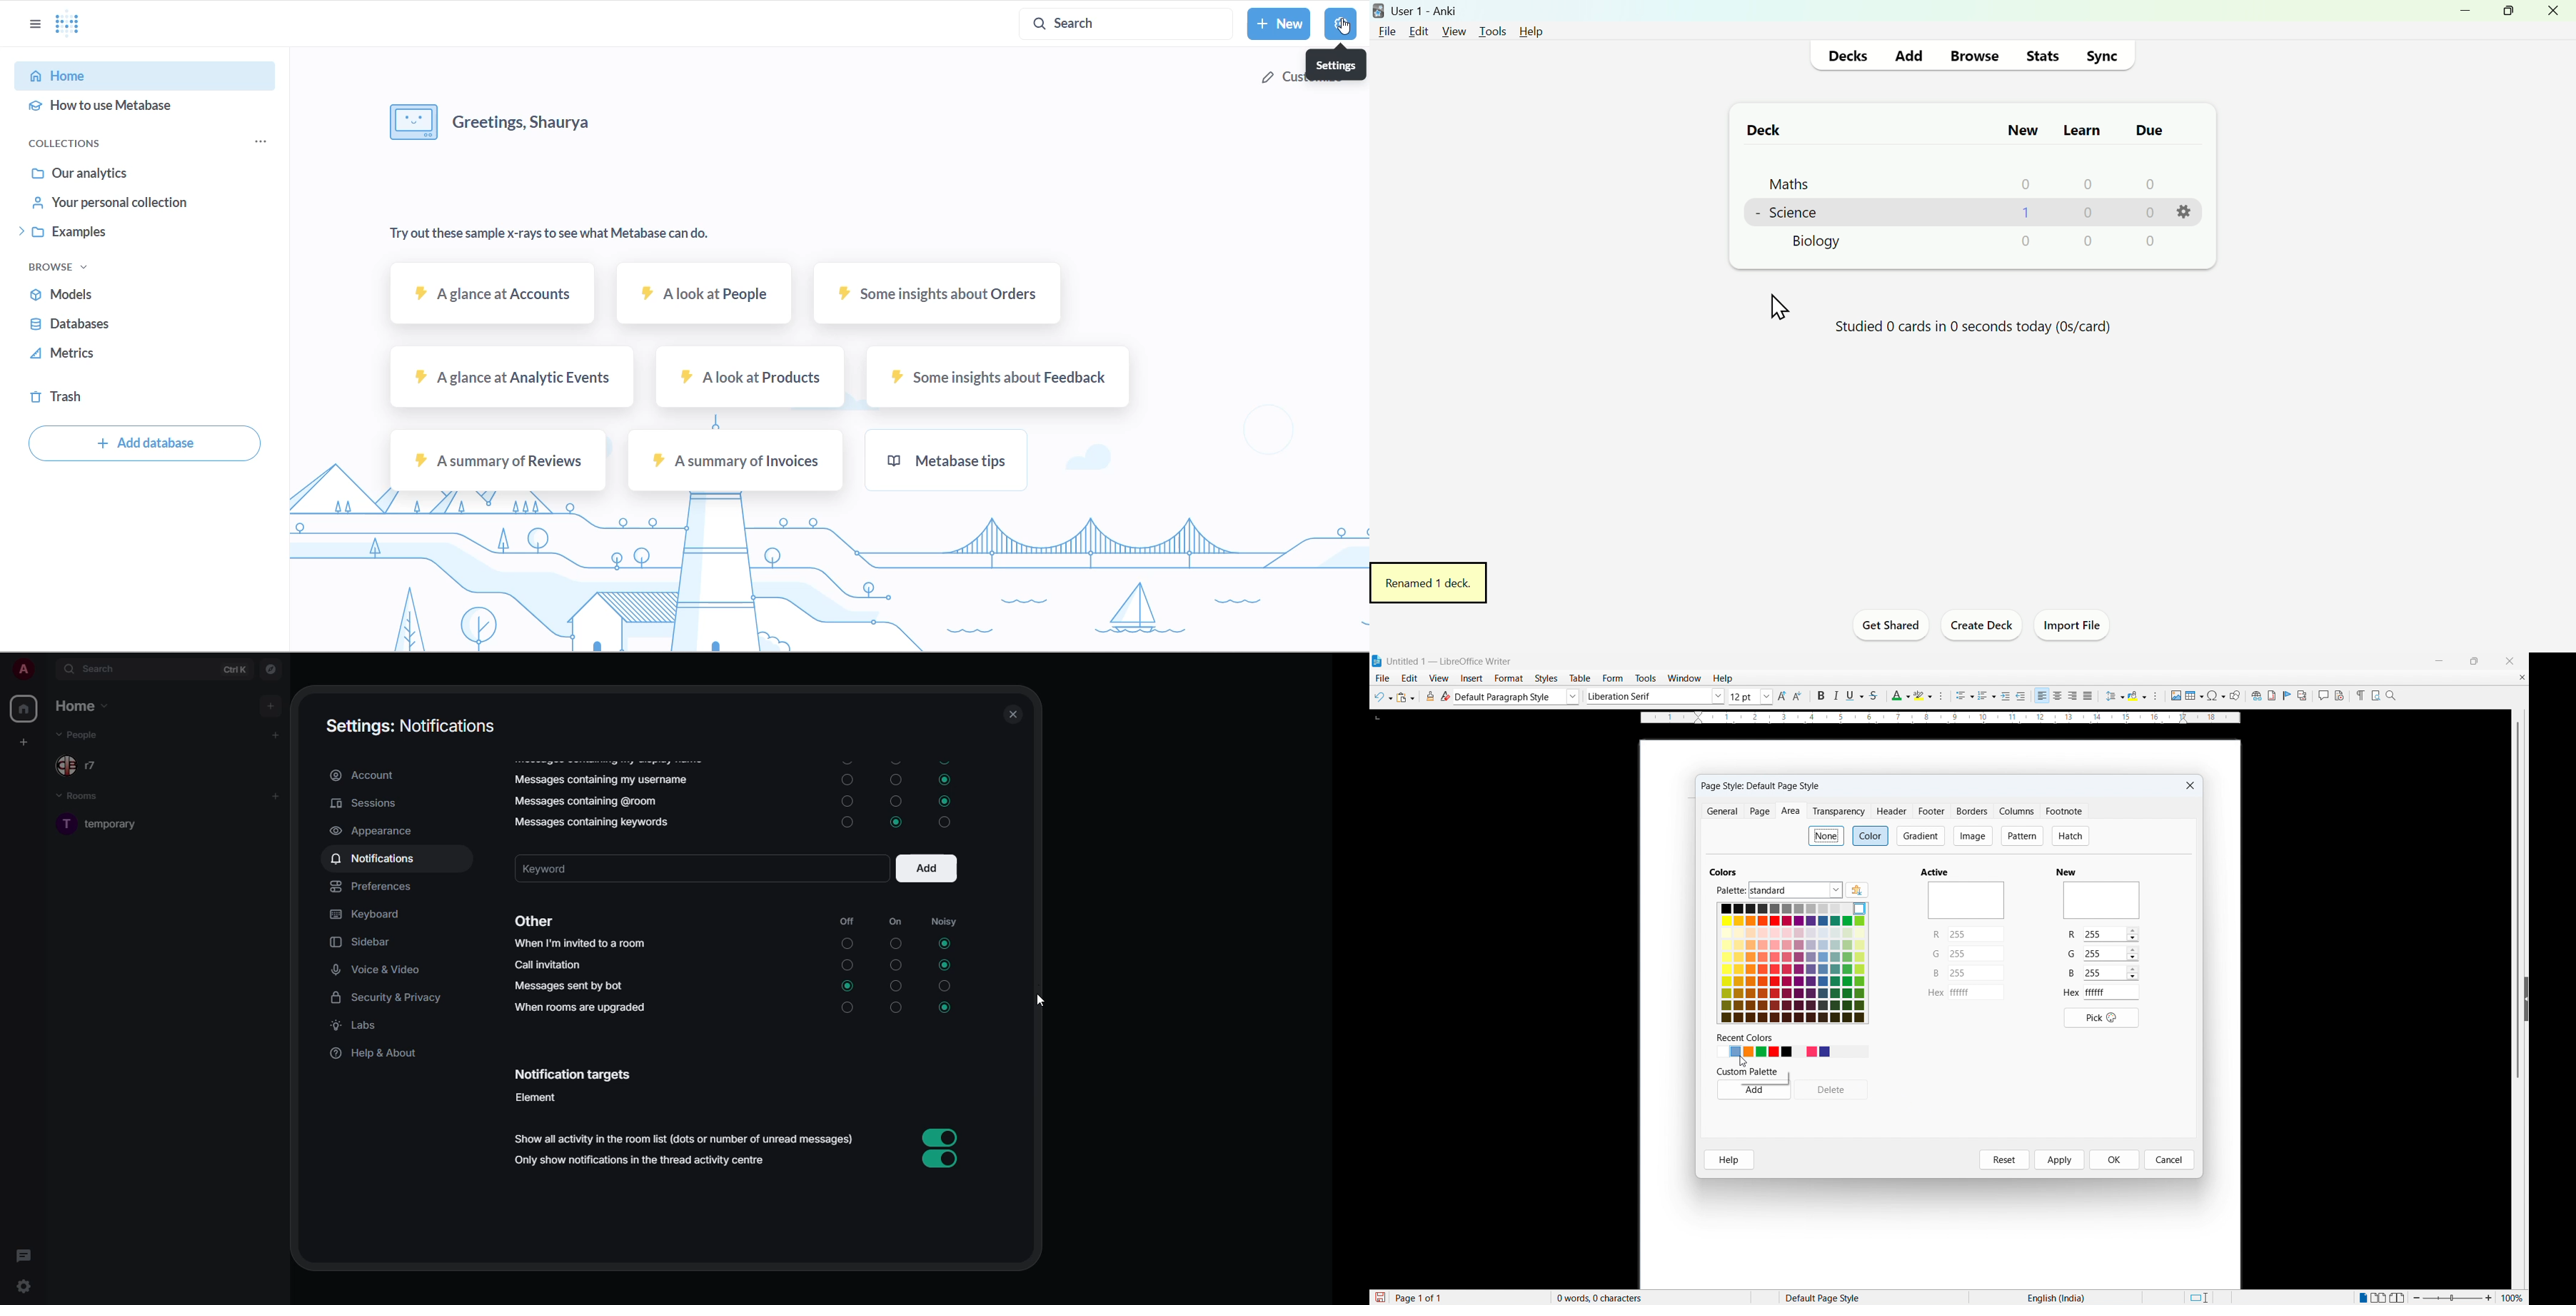 The width and height of the screenshot is (2576, 1316). What do you see at coordinates (1453, 30) in the screenshot?
I see `View` at bounding box center [1453, 30].